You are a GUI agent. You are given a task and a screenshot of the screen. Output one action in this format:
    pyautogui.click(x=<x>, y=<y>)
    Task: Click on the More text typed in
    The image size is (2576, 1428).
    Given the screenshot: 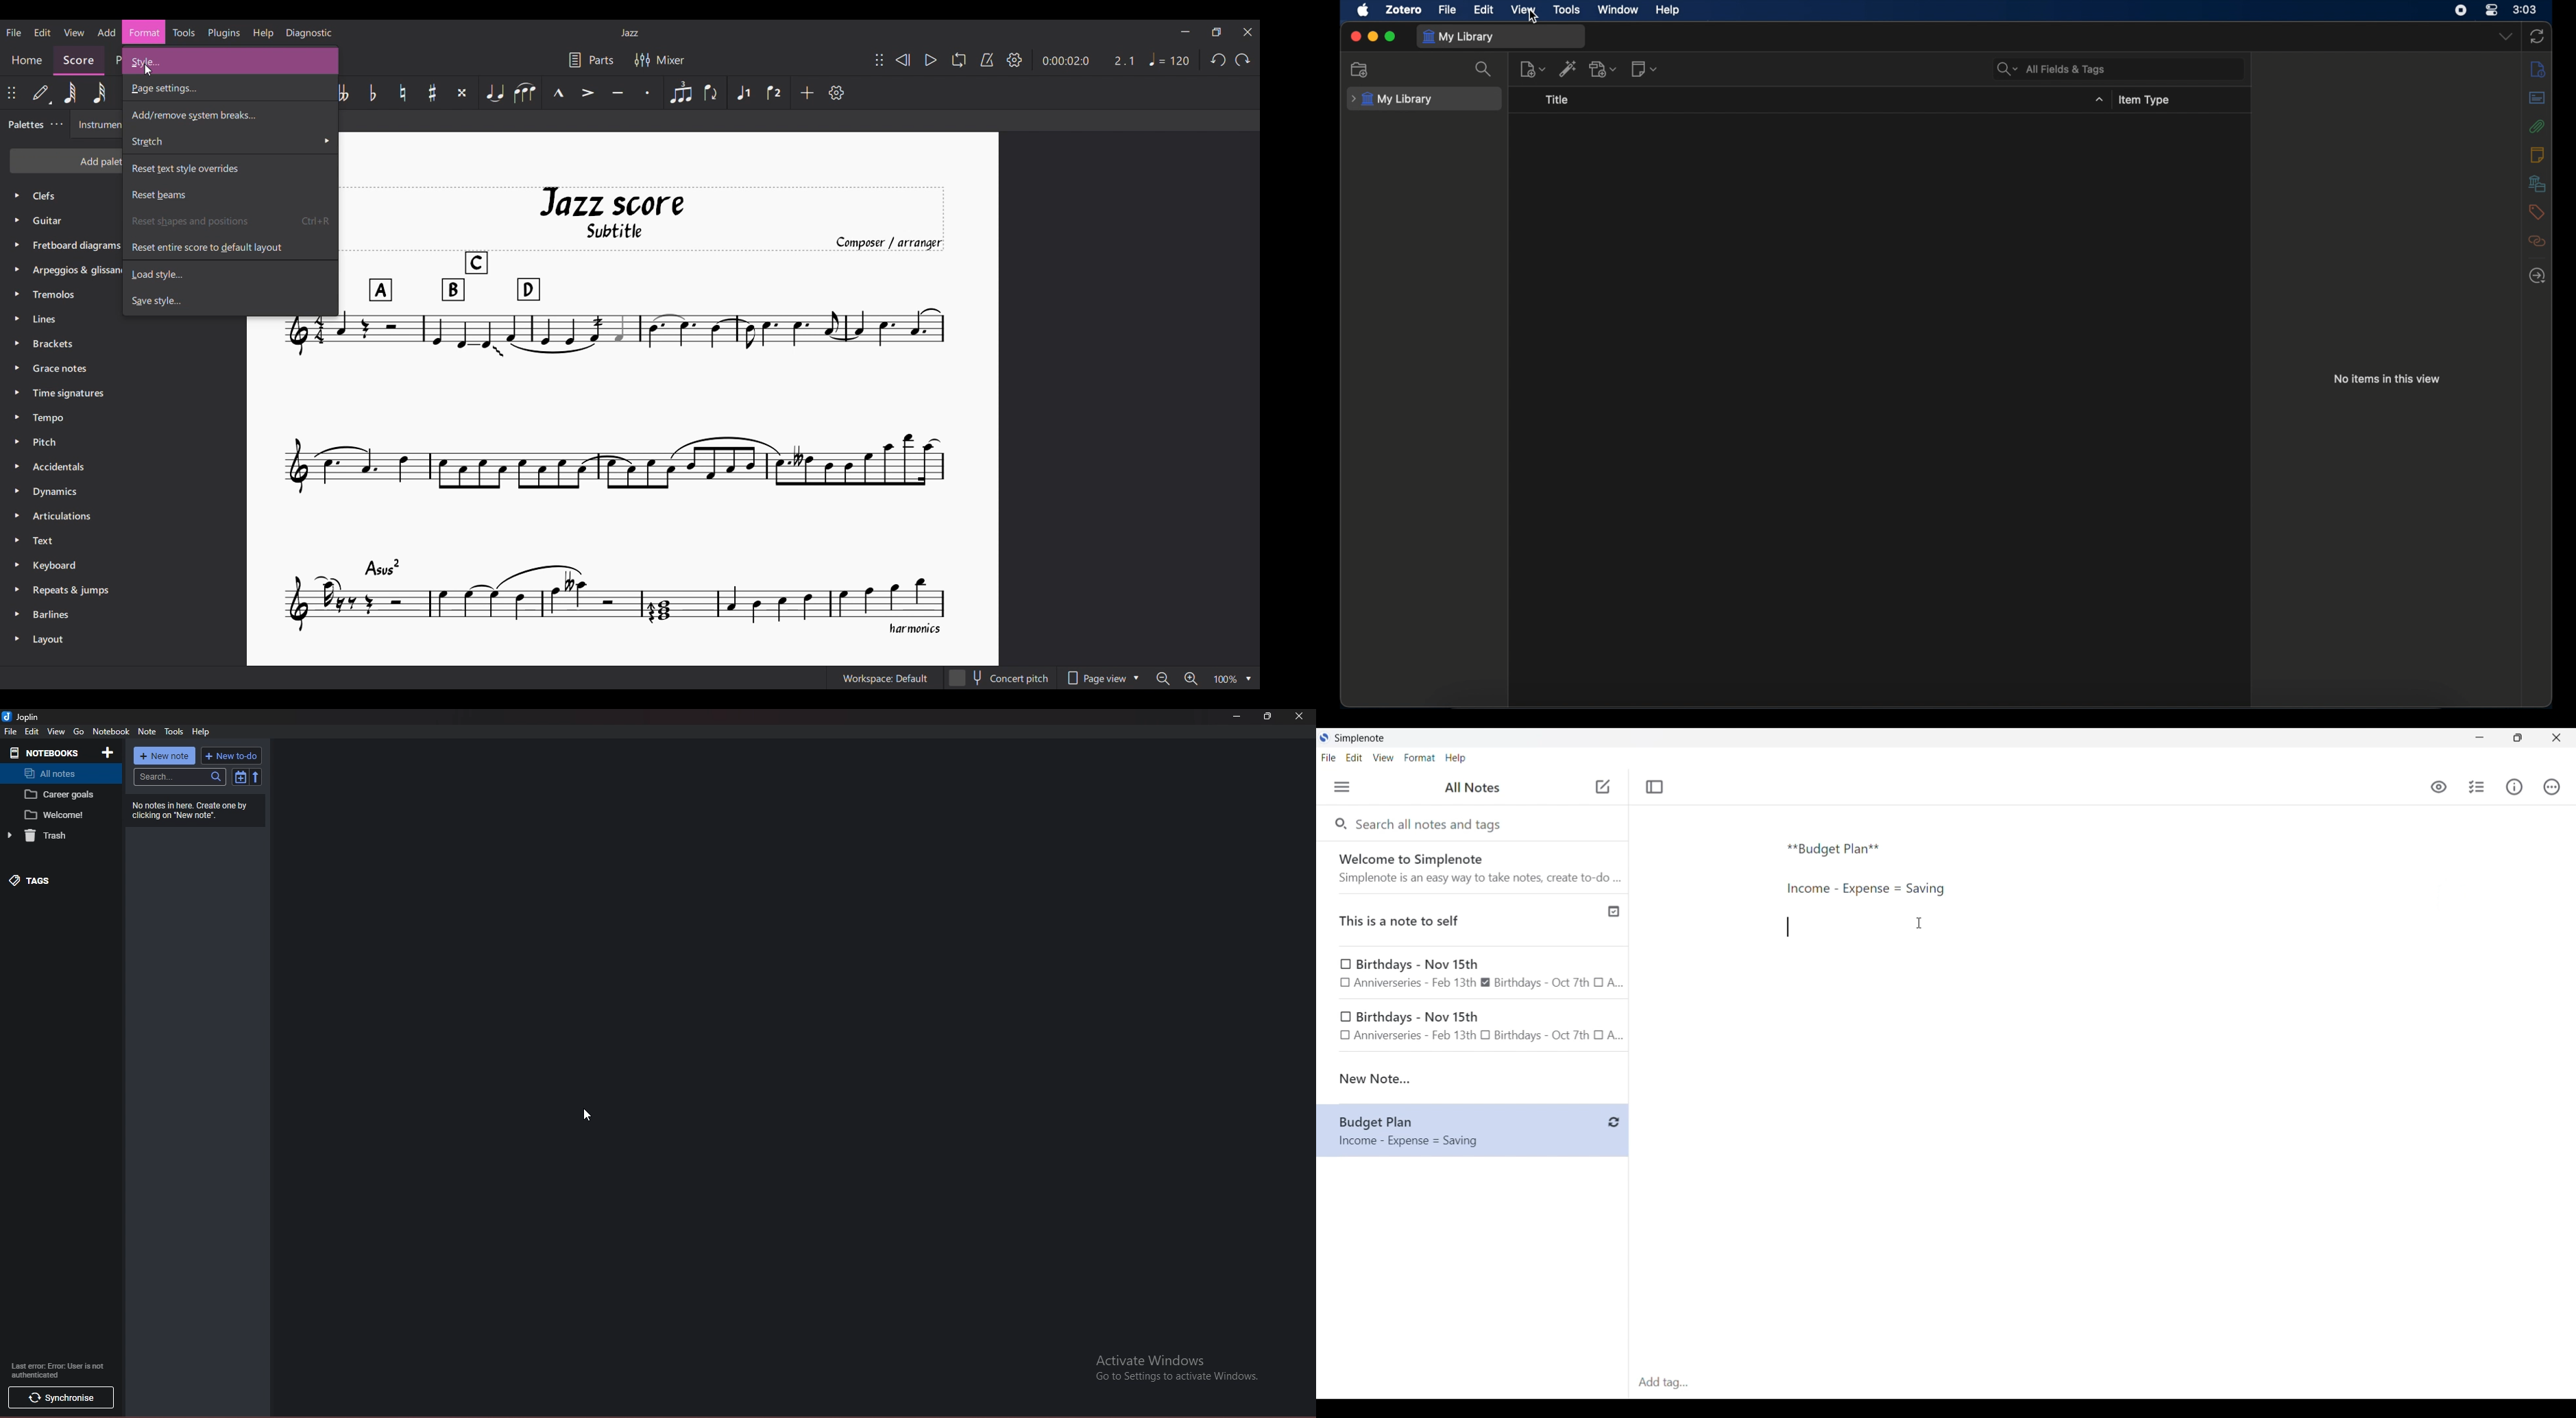 What is the action you would take?
    pyautogui.click(x=1865, y=889)
    